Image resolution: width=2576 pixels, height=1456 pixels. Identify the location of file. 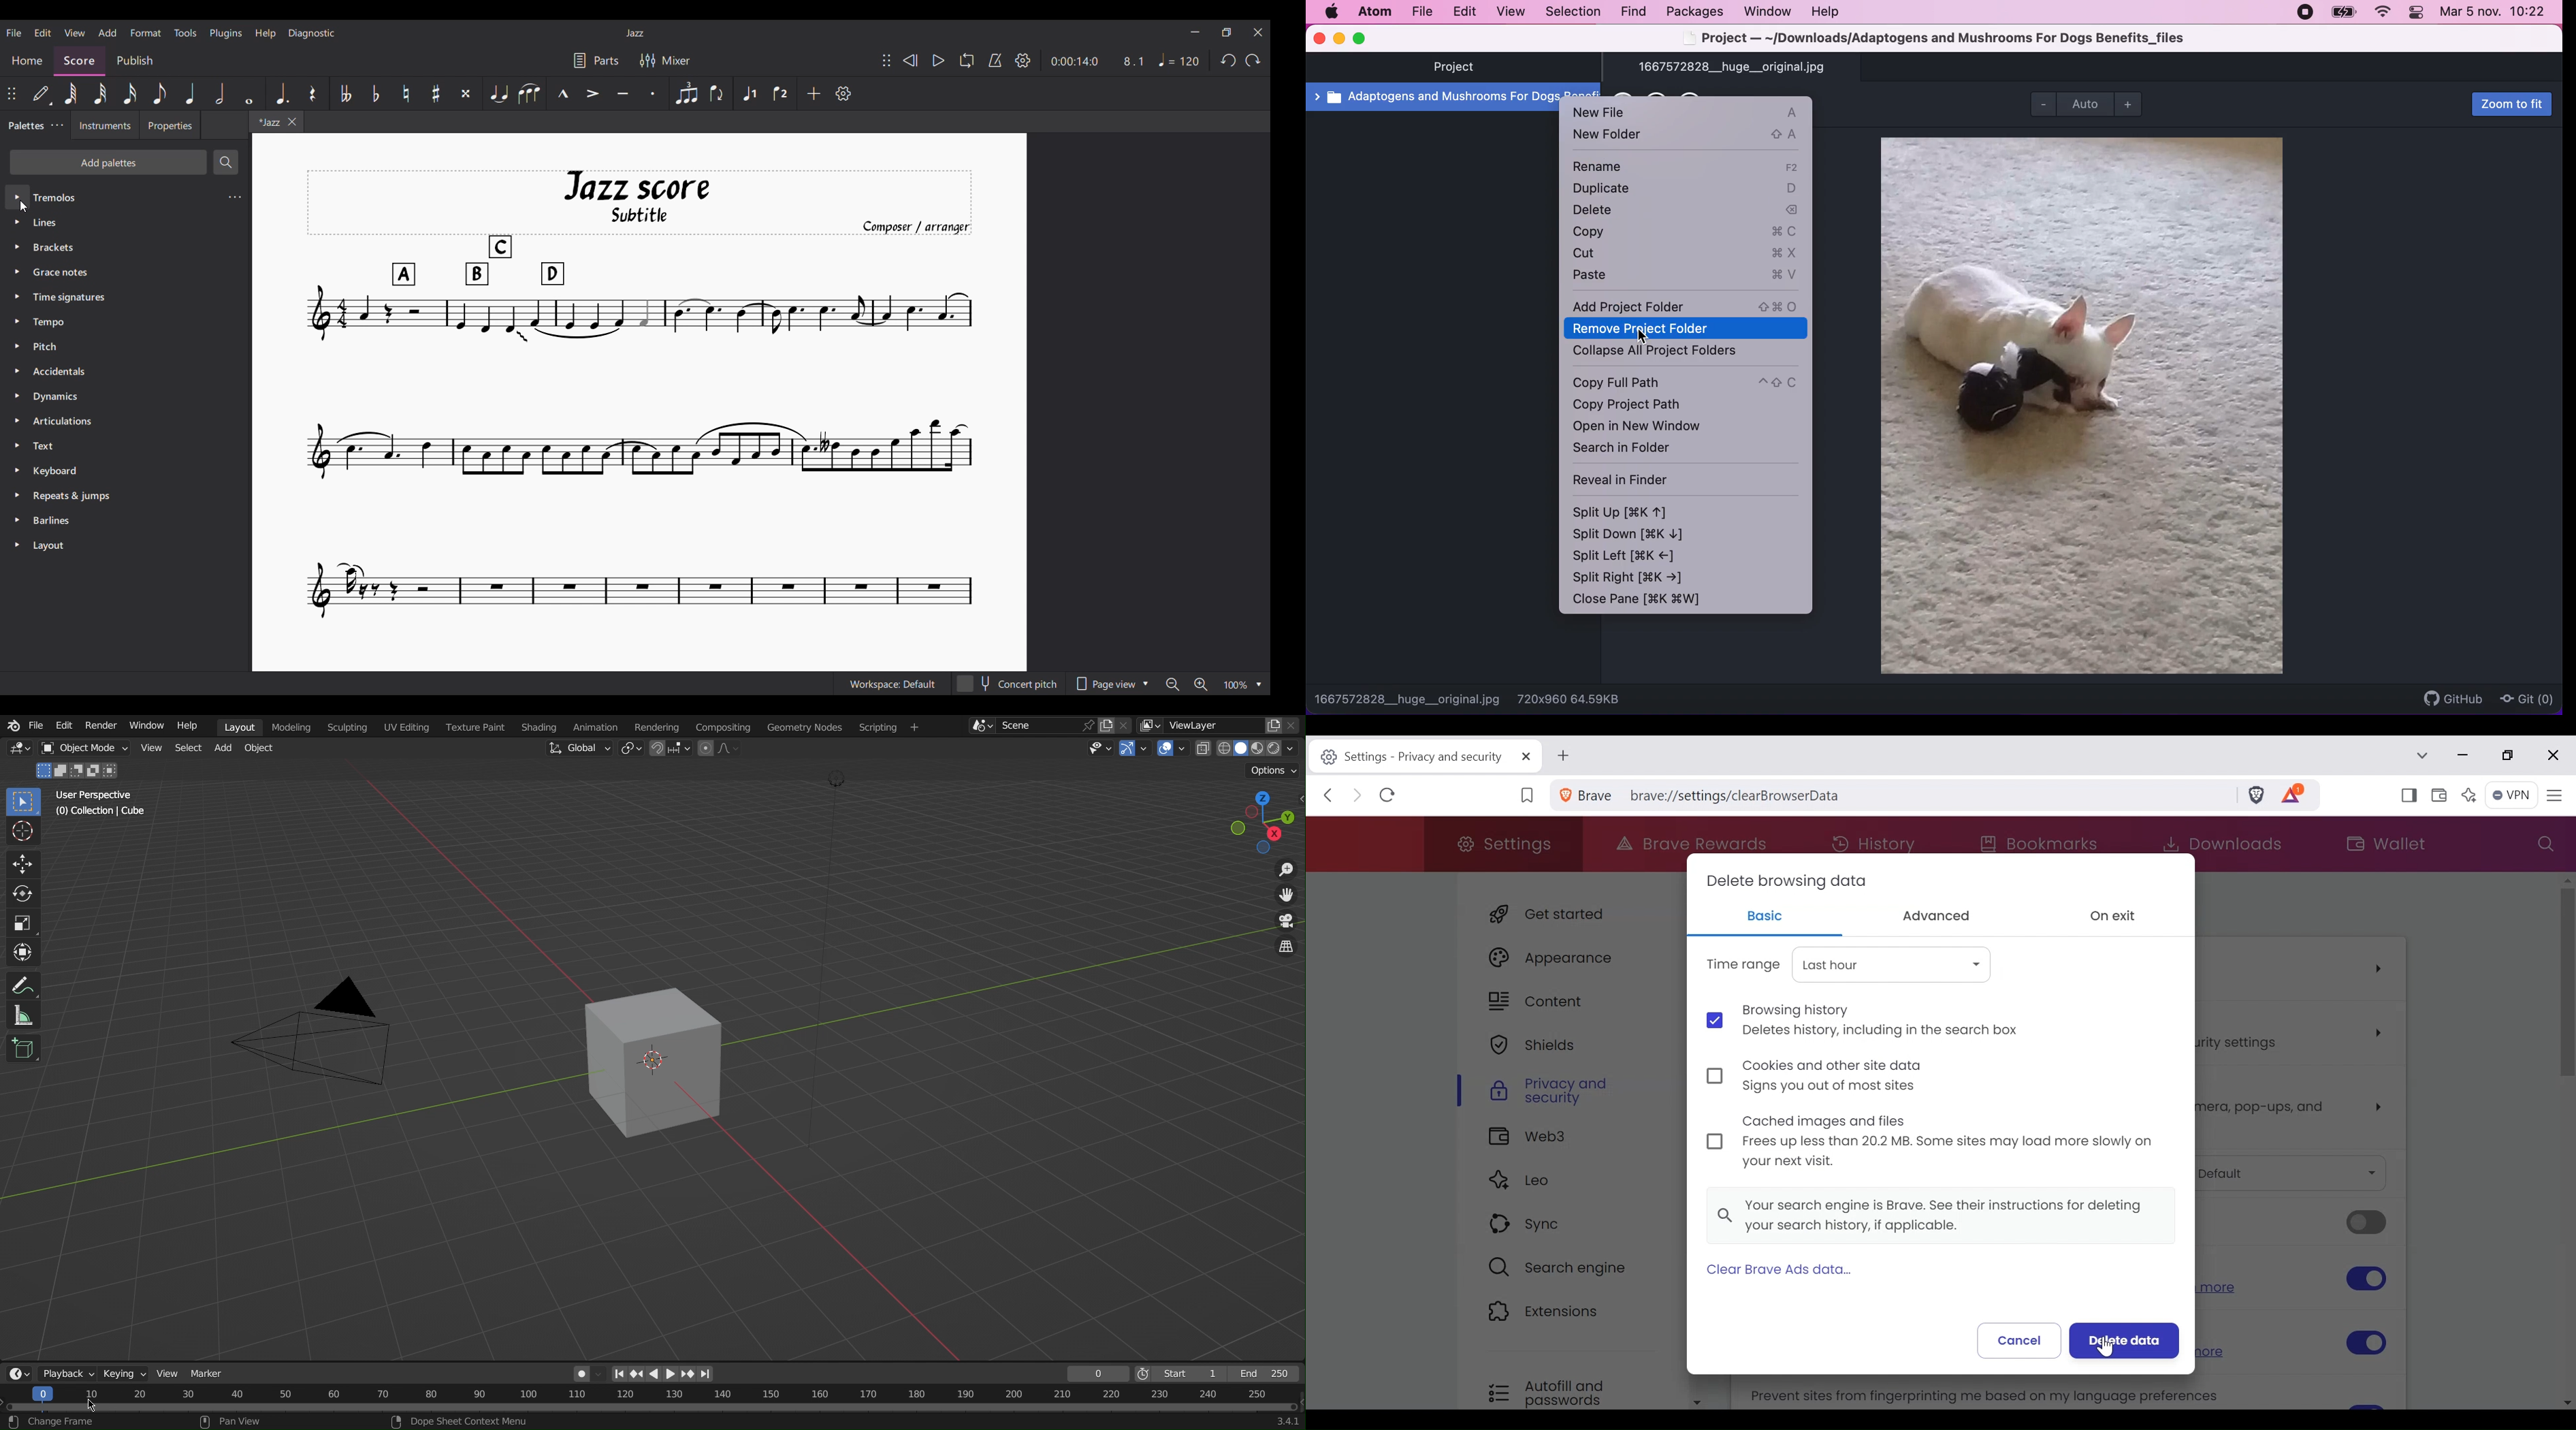
(1421, 13).